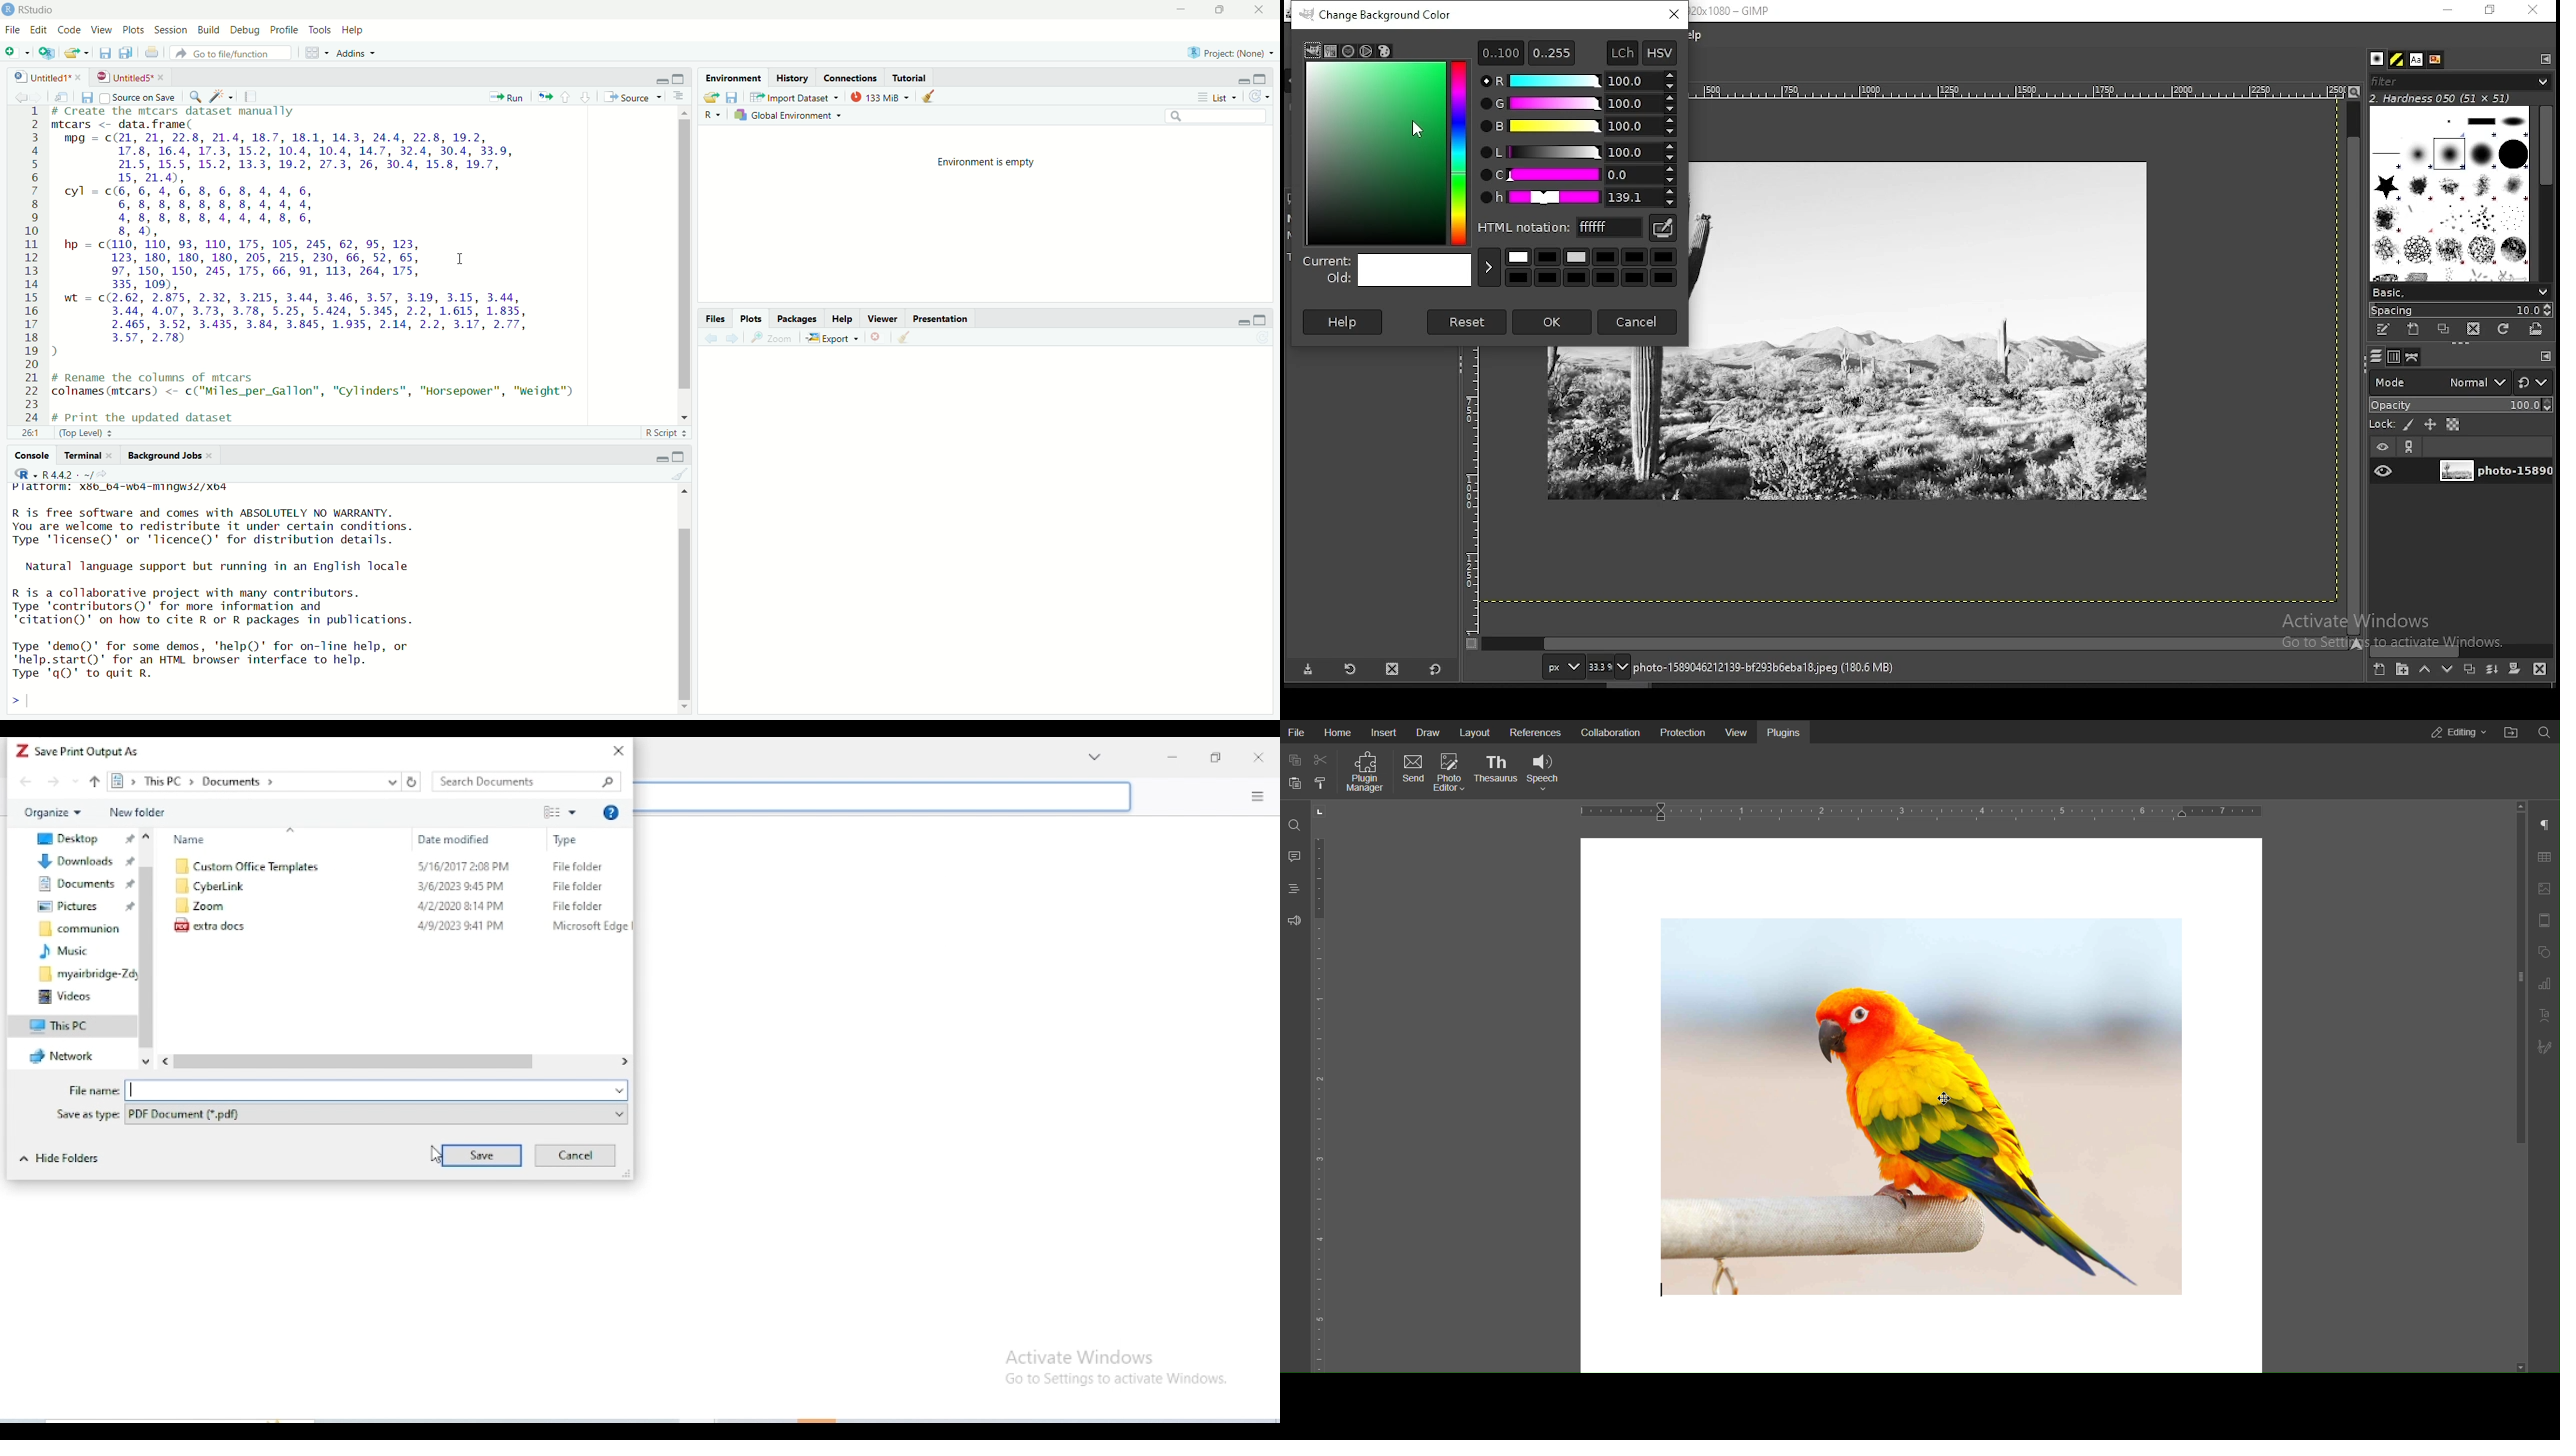 The image size is (2576, 1456). What do you see at coordinates (1295, 821) in the screenshot?
I see `Search` at bounding box center [1295, 821].